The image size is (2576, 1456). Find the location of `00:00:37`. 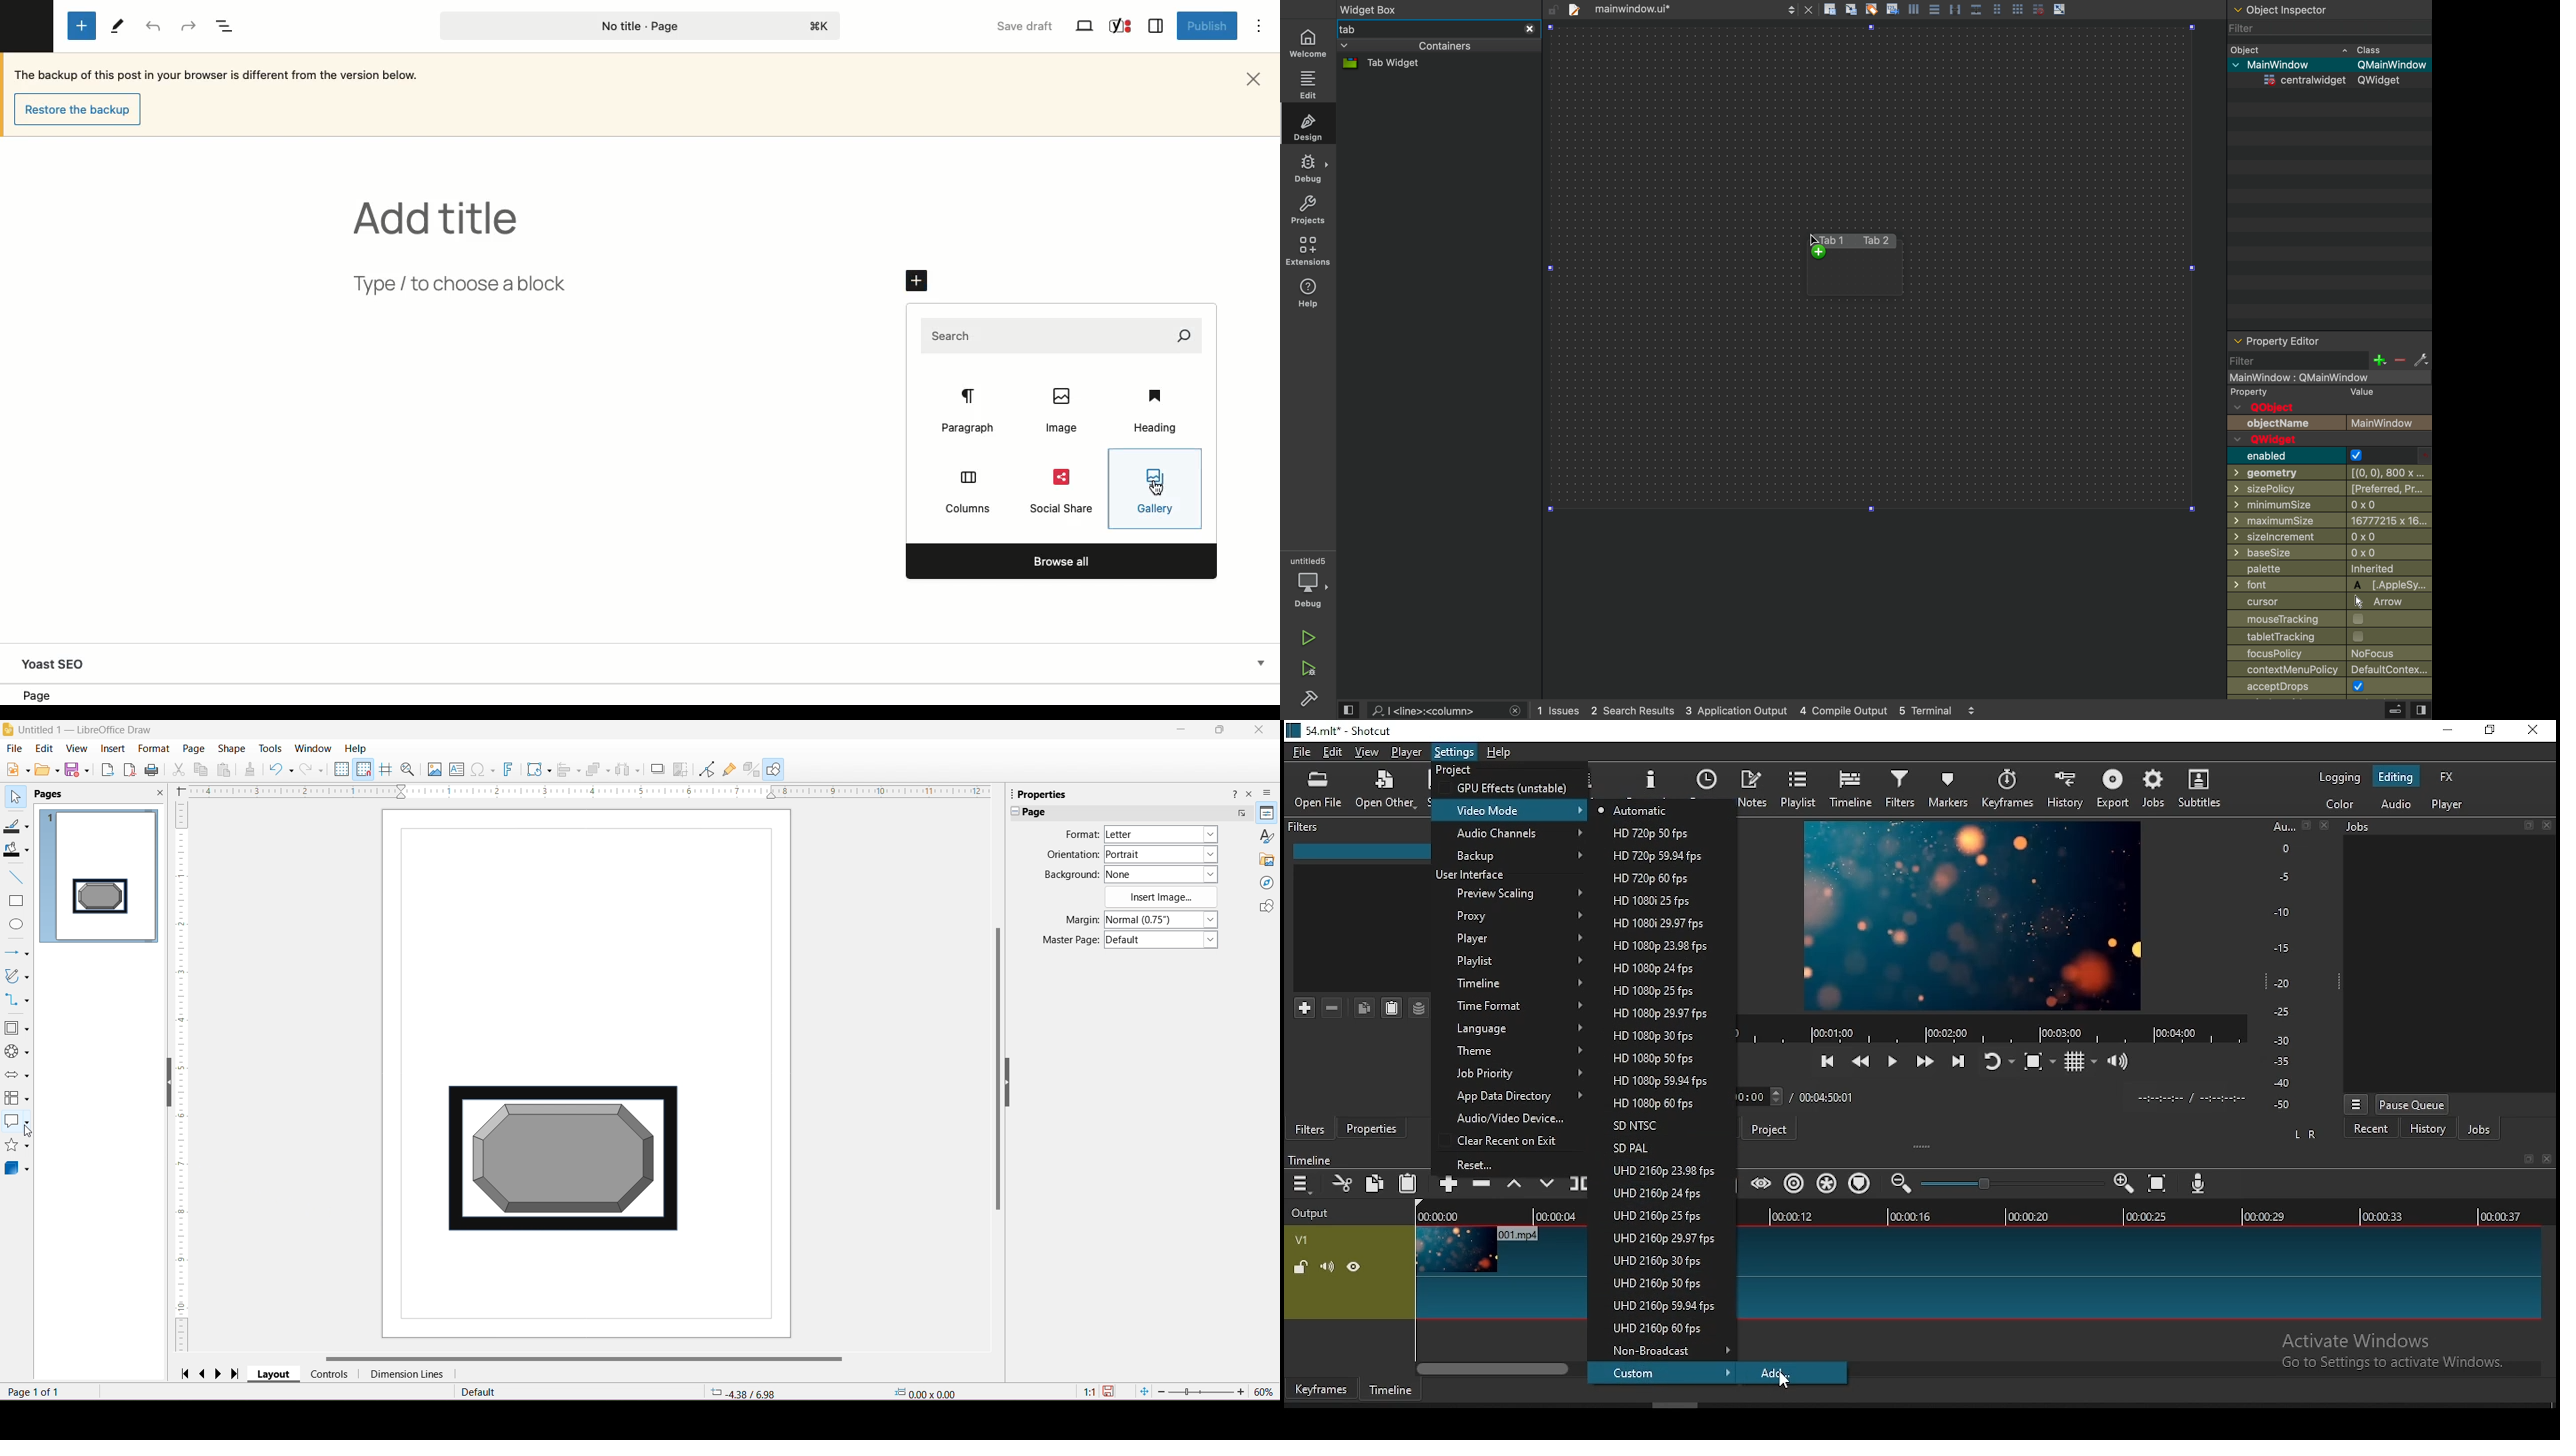

00:00:37 is located at coordinates (2504, 1216).